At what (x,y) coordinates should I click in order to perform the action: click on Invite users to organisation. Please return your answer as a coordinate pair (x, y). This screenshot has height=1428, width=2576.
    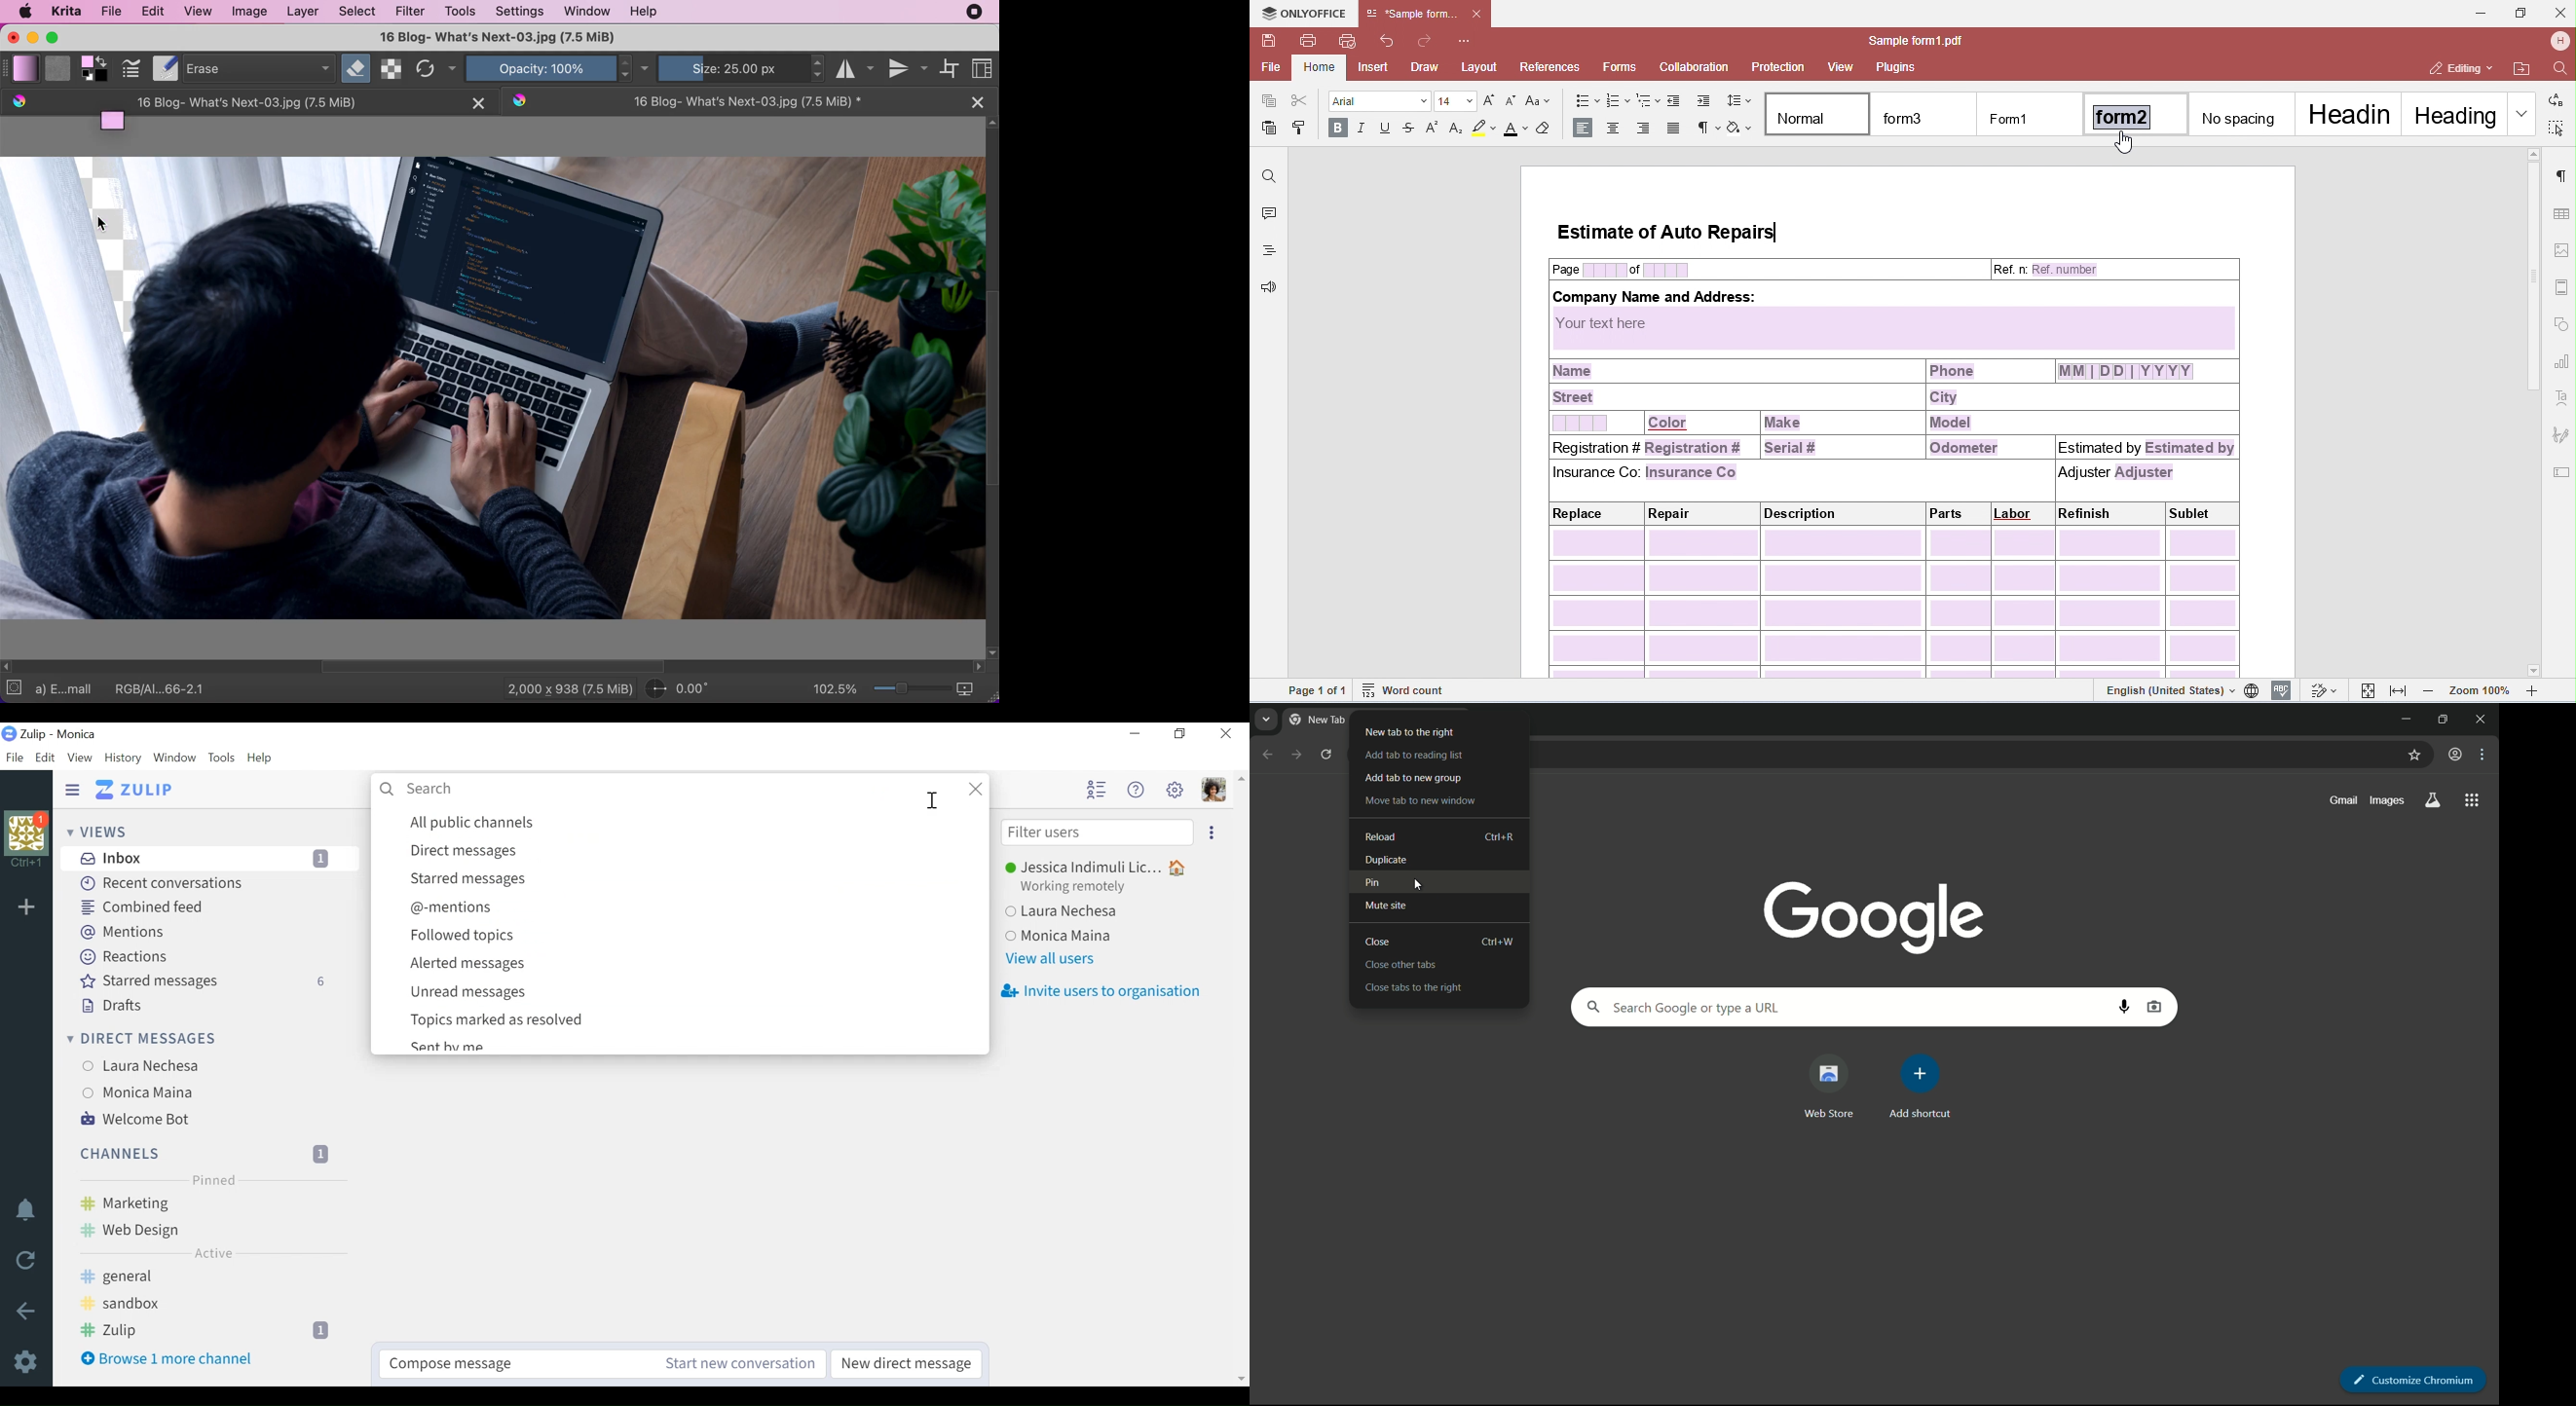
    Looking at the image, I should click on (1104, 990).